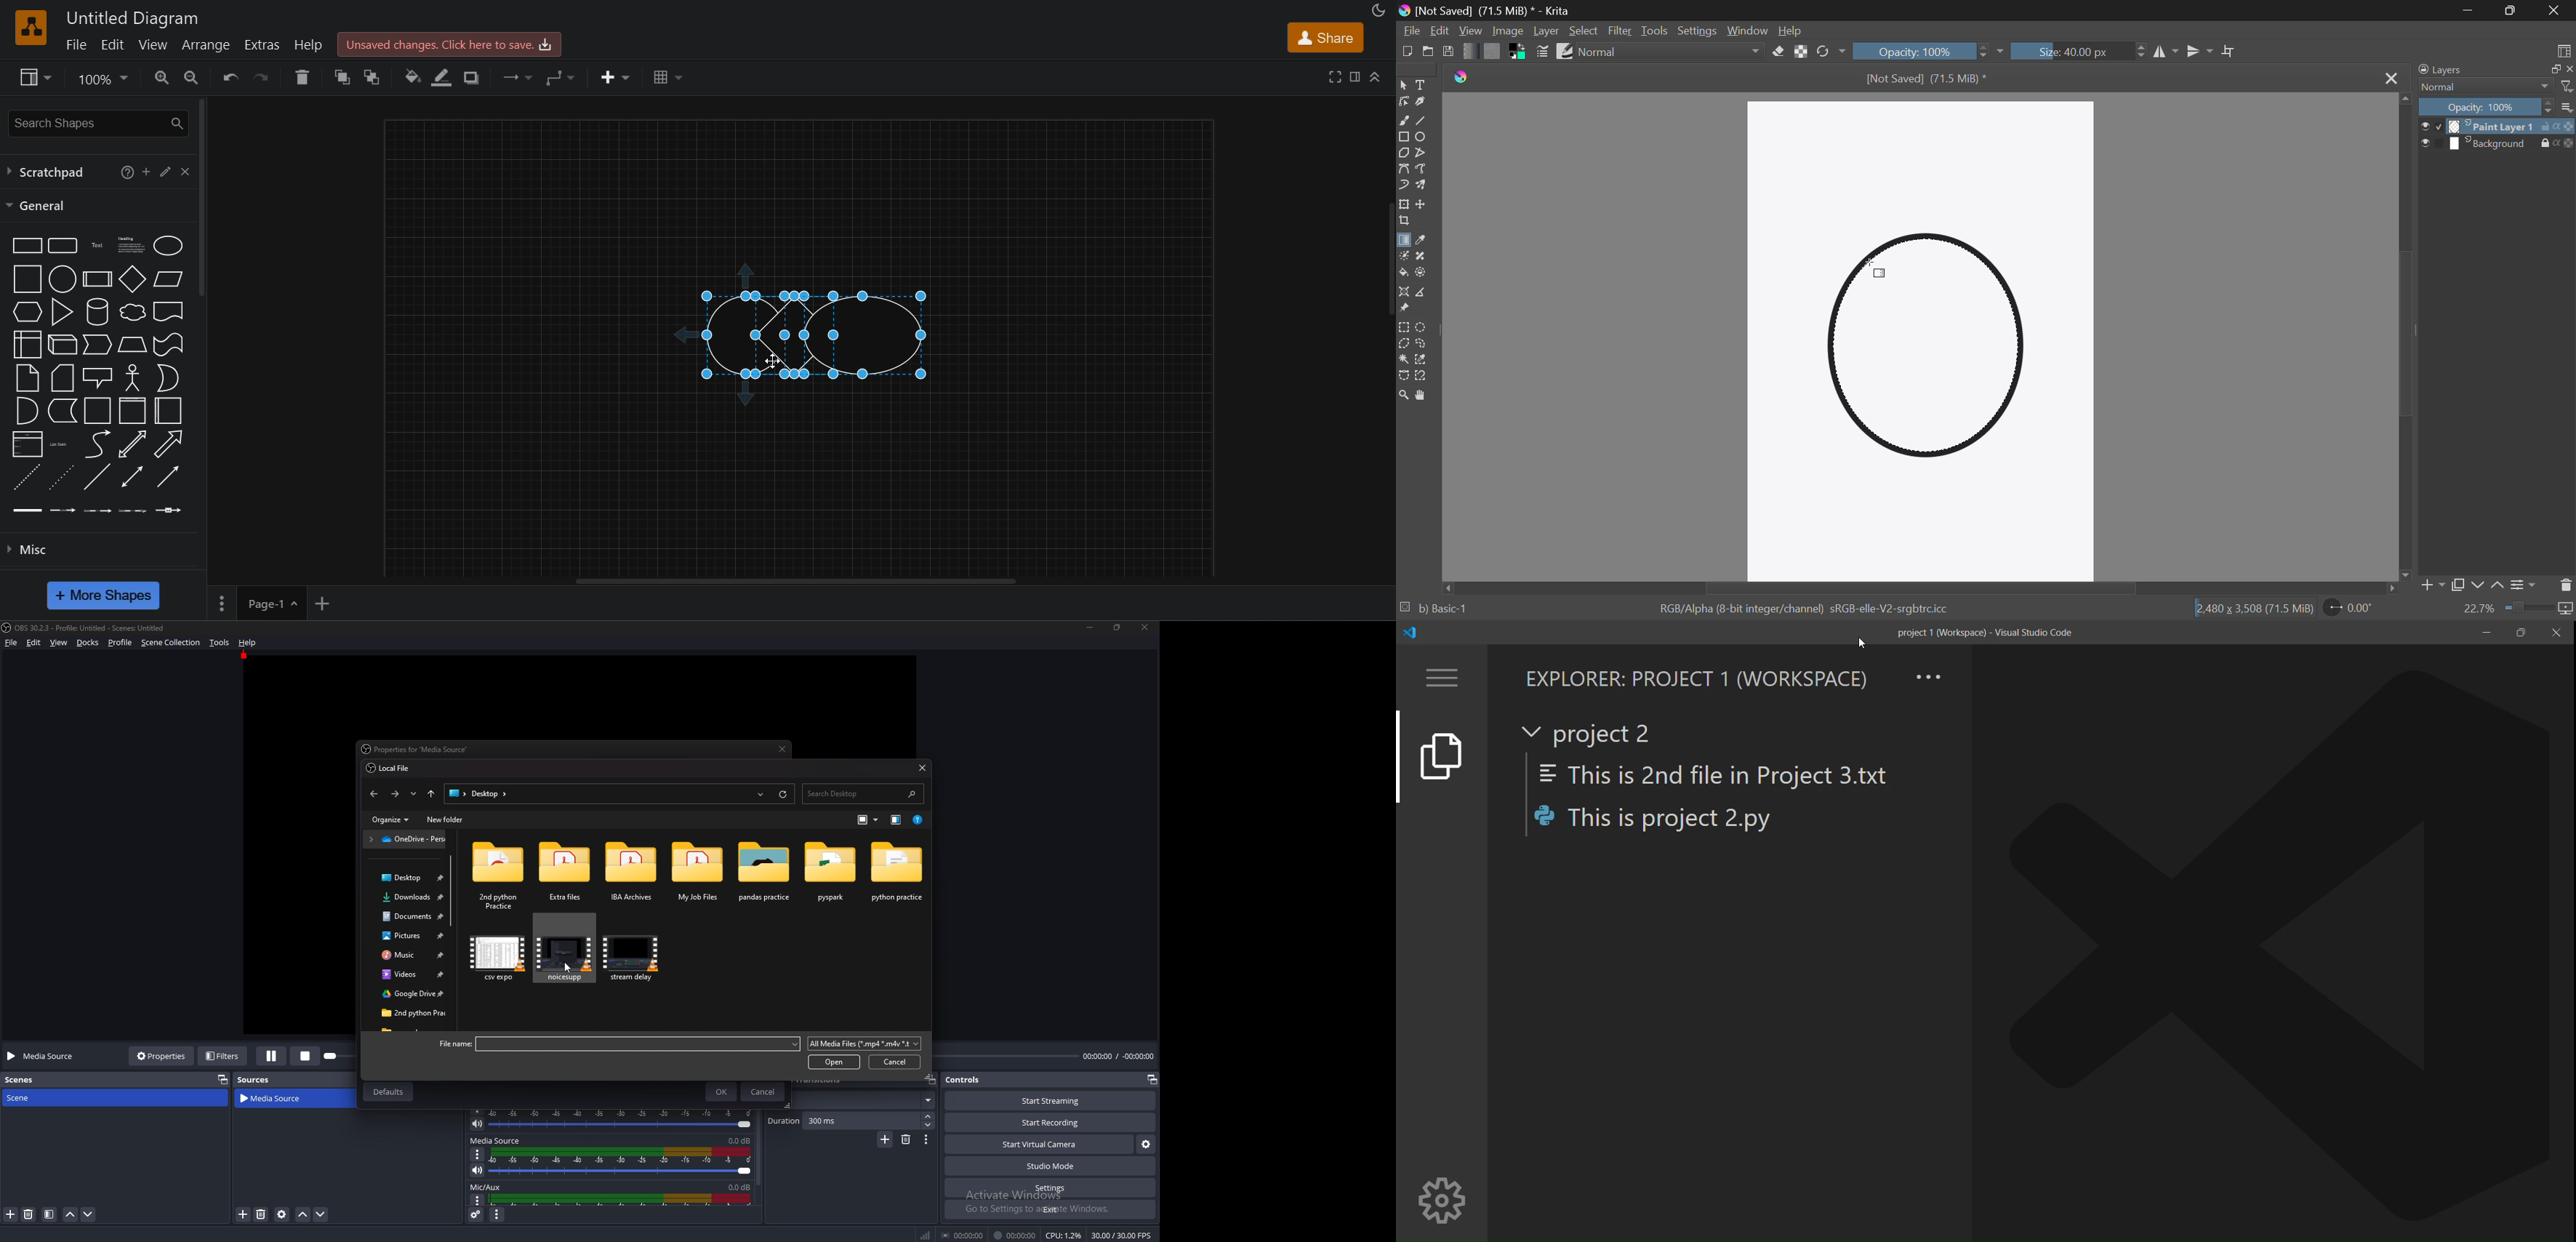 This screenshot has width=2576, height=1260. What do you see at coordinates (495, 1141) in the screenshot?
I see `media source` at bounding box center [495, 1141].